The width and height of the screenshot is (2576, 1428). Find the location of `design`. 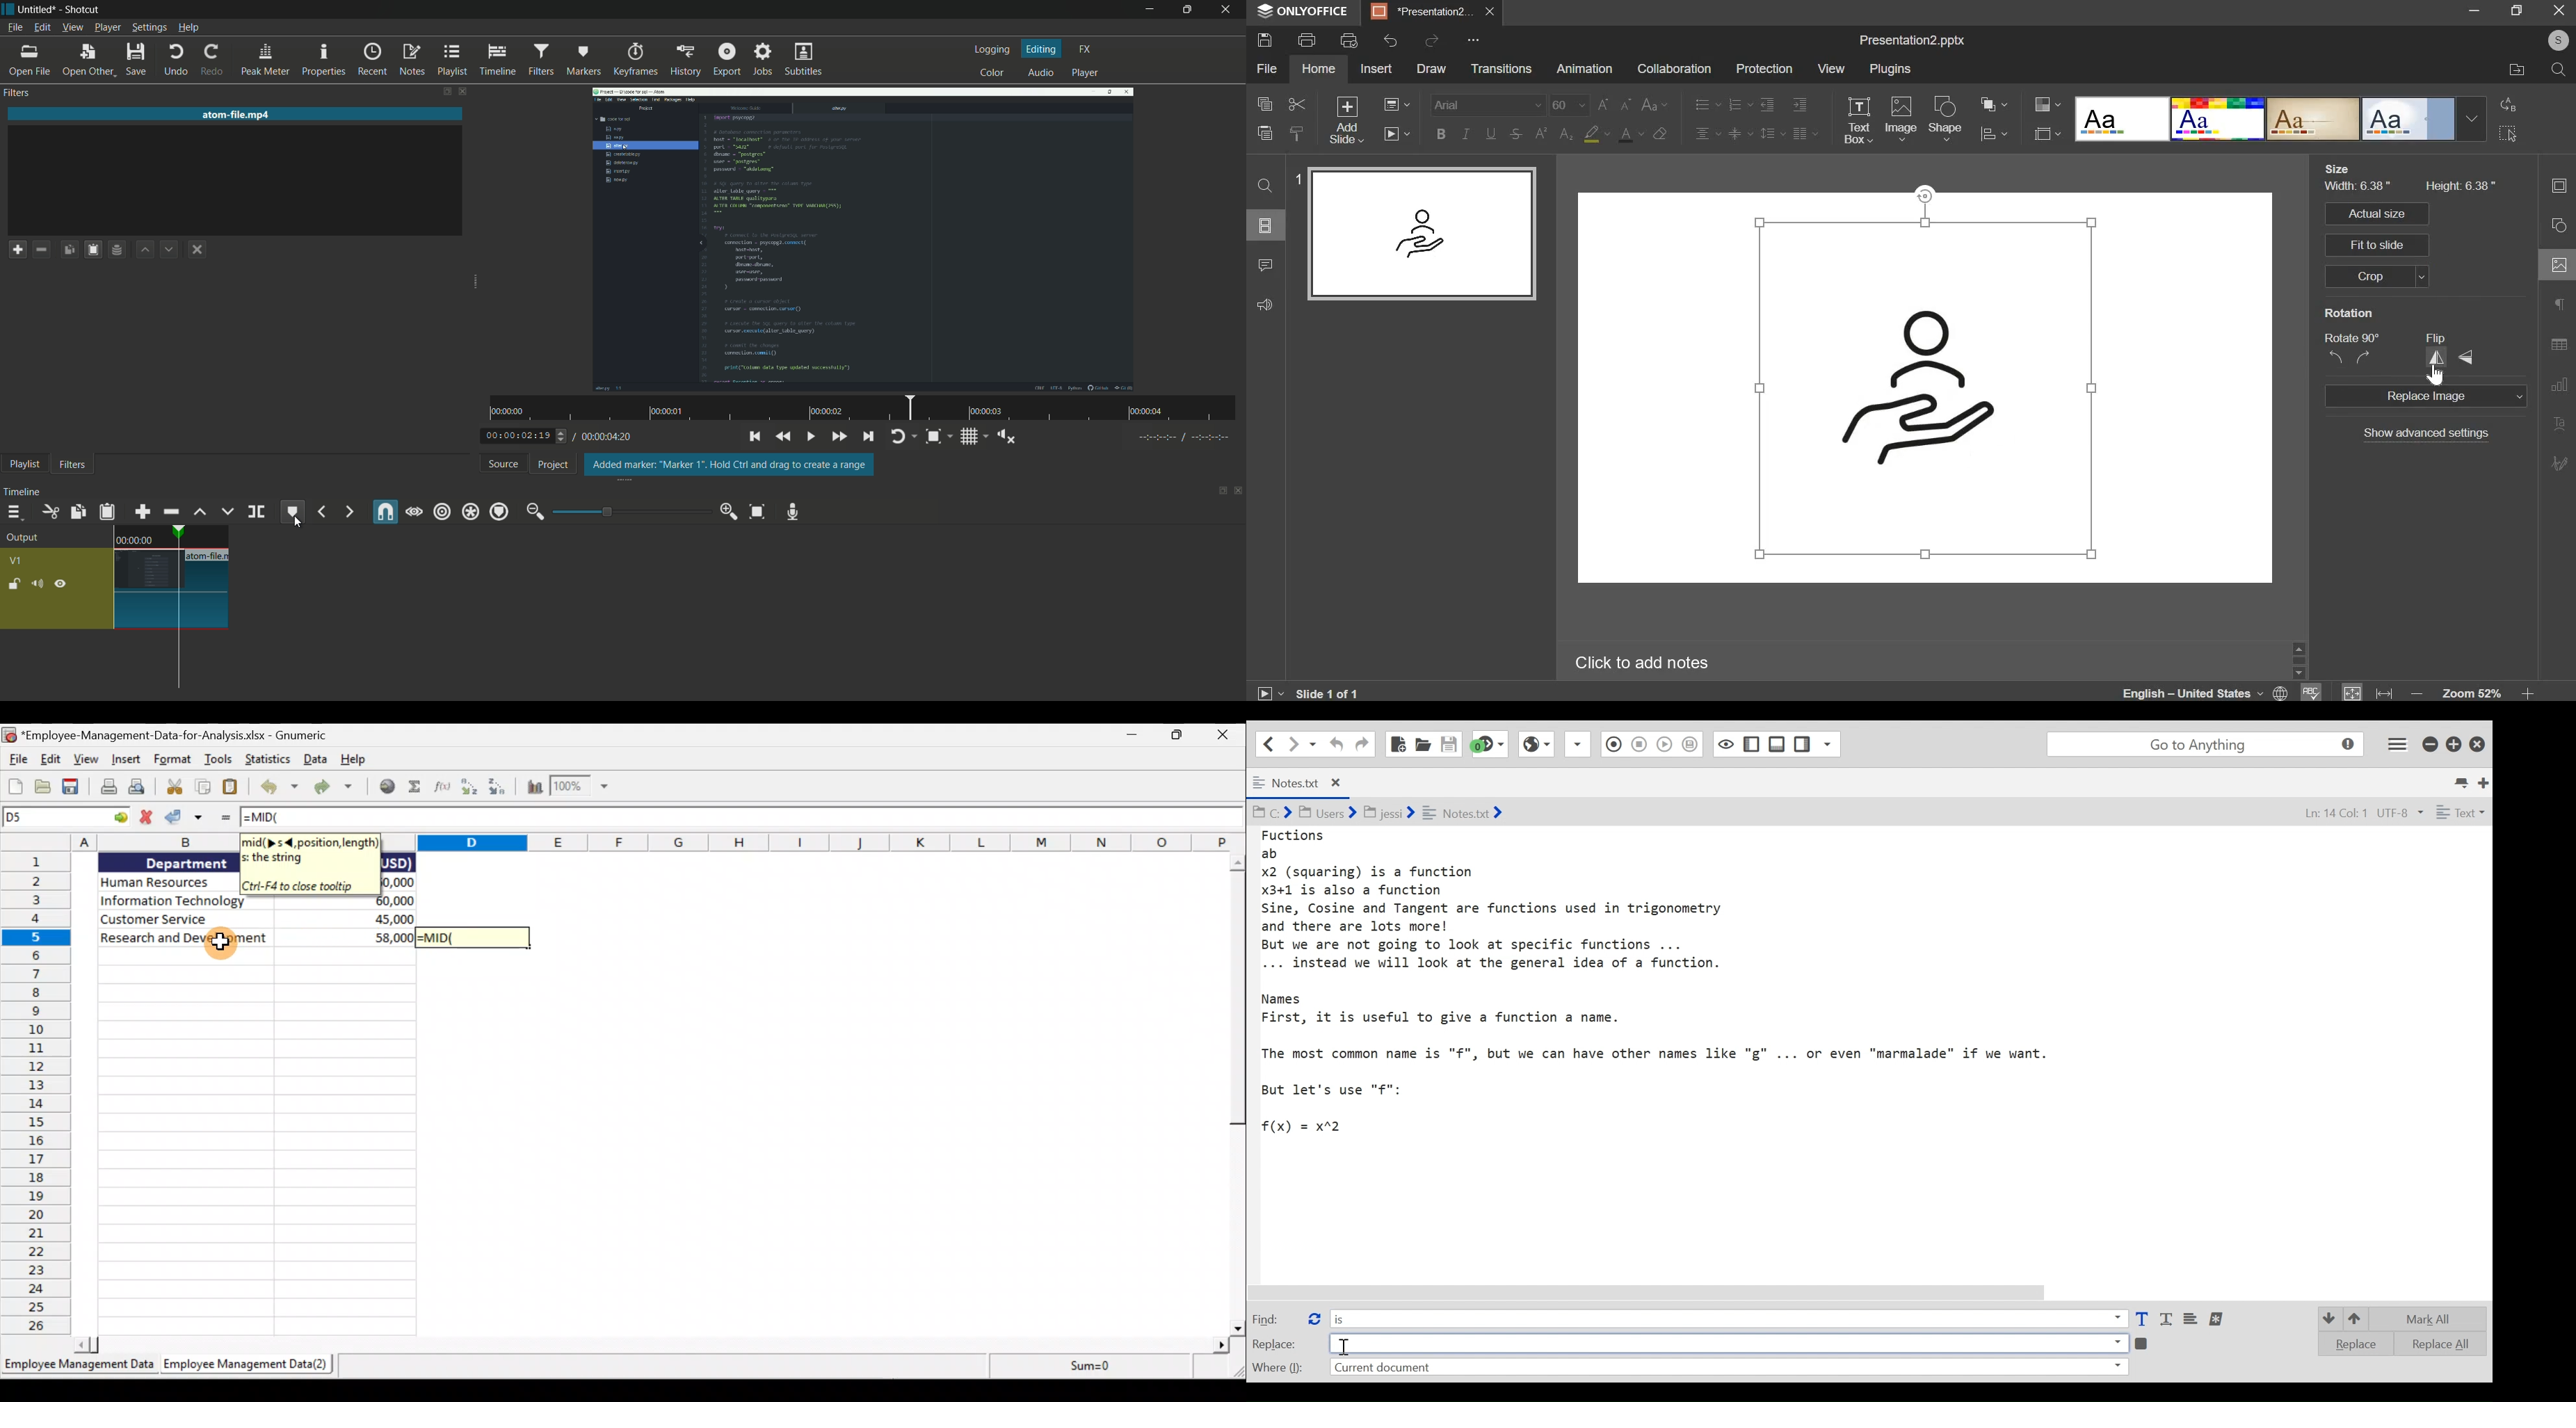

design is located at coordinates (2281, 120).